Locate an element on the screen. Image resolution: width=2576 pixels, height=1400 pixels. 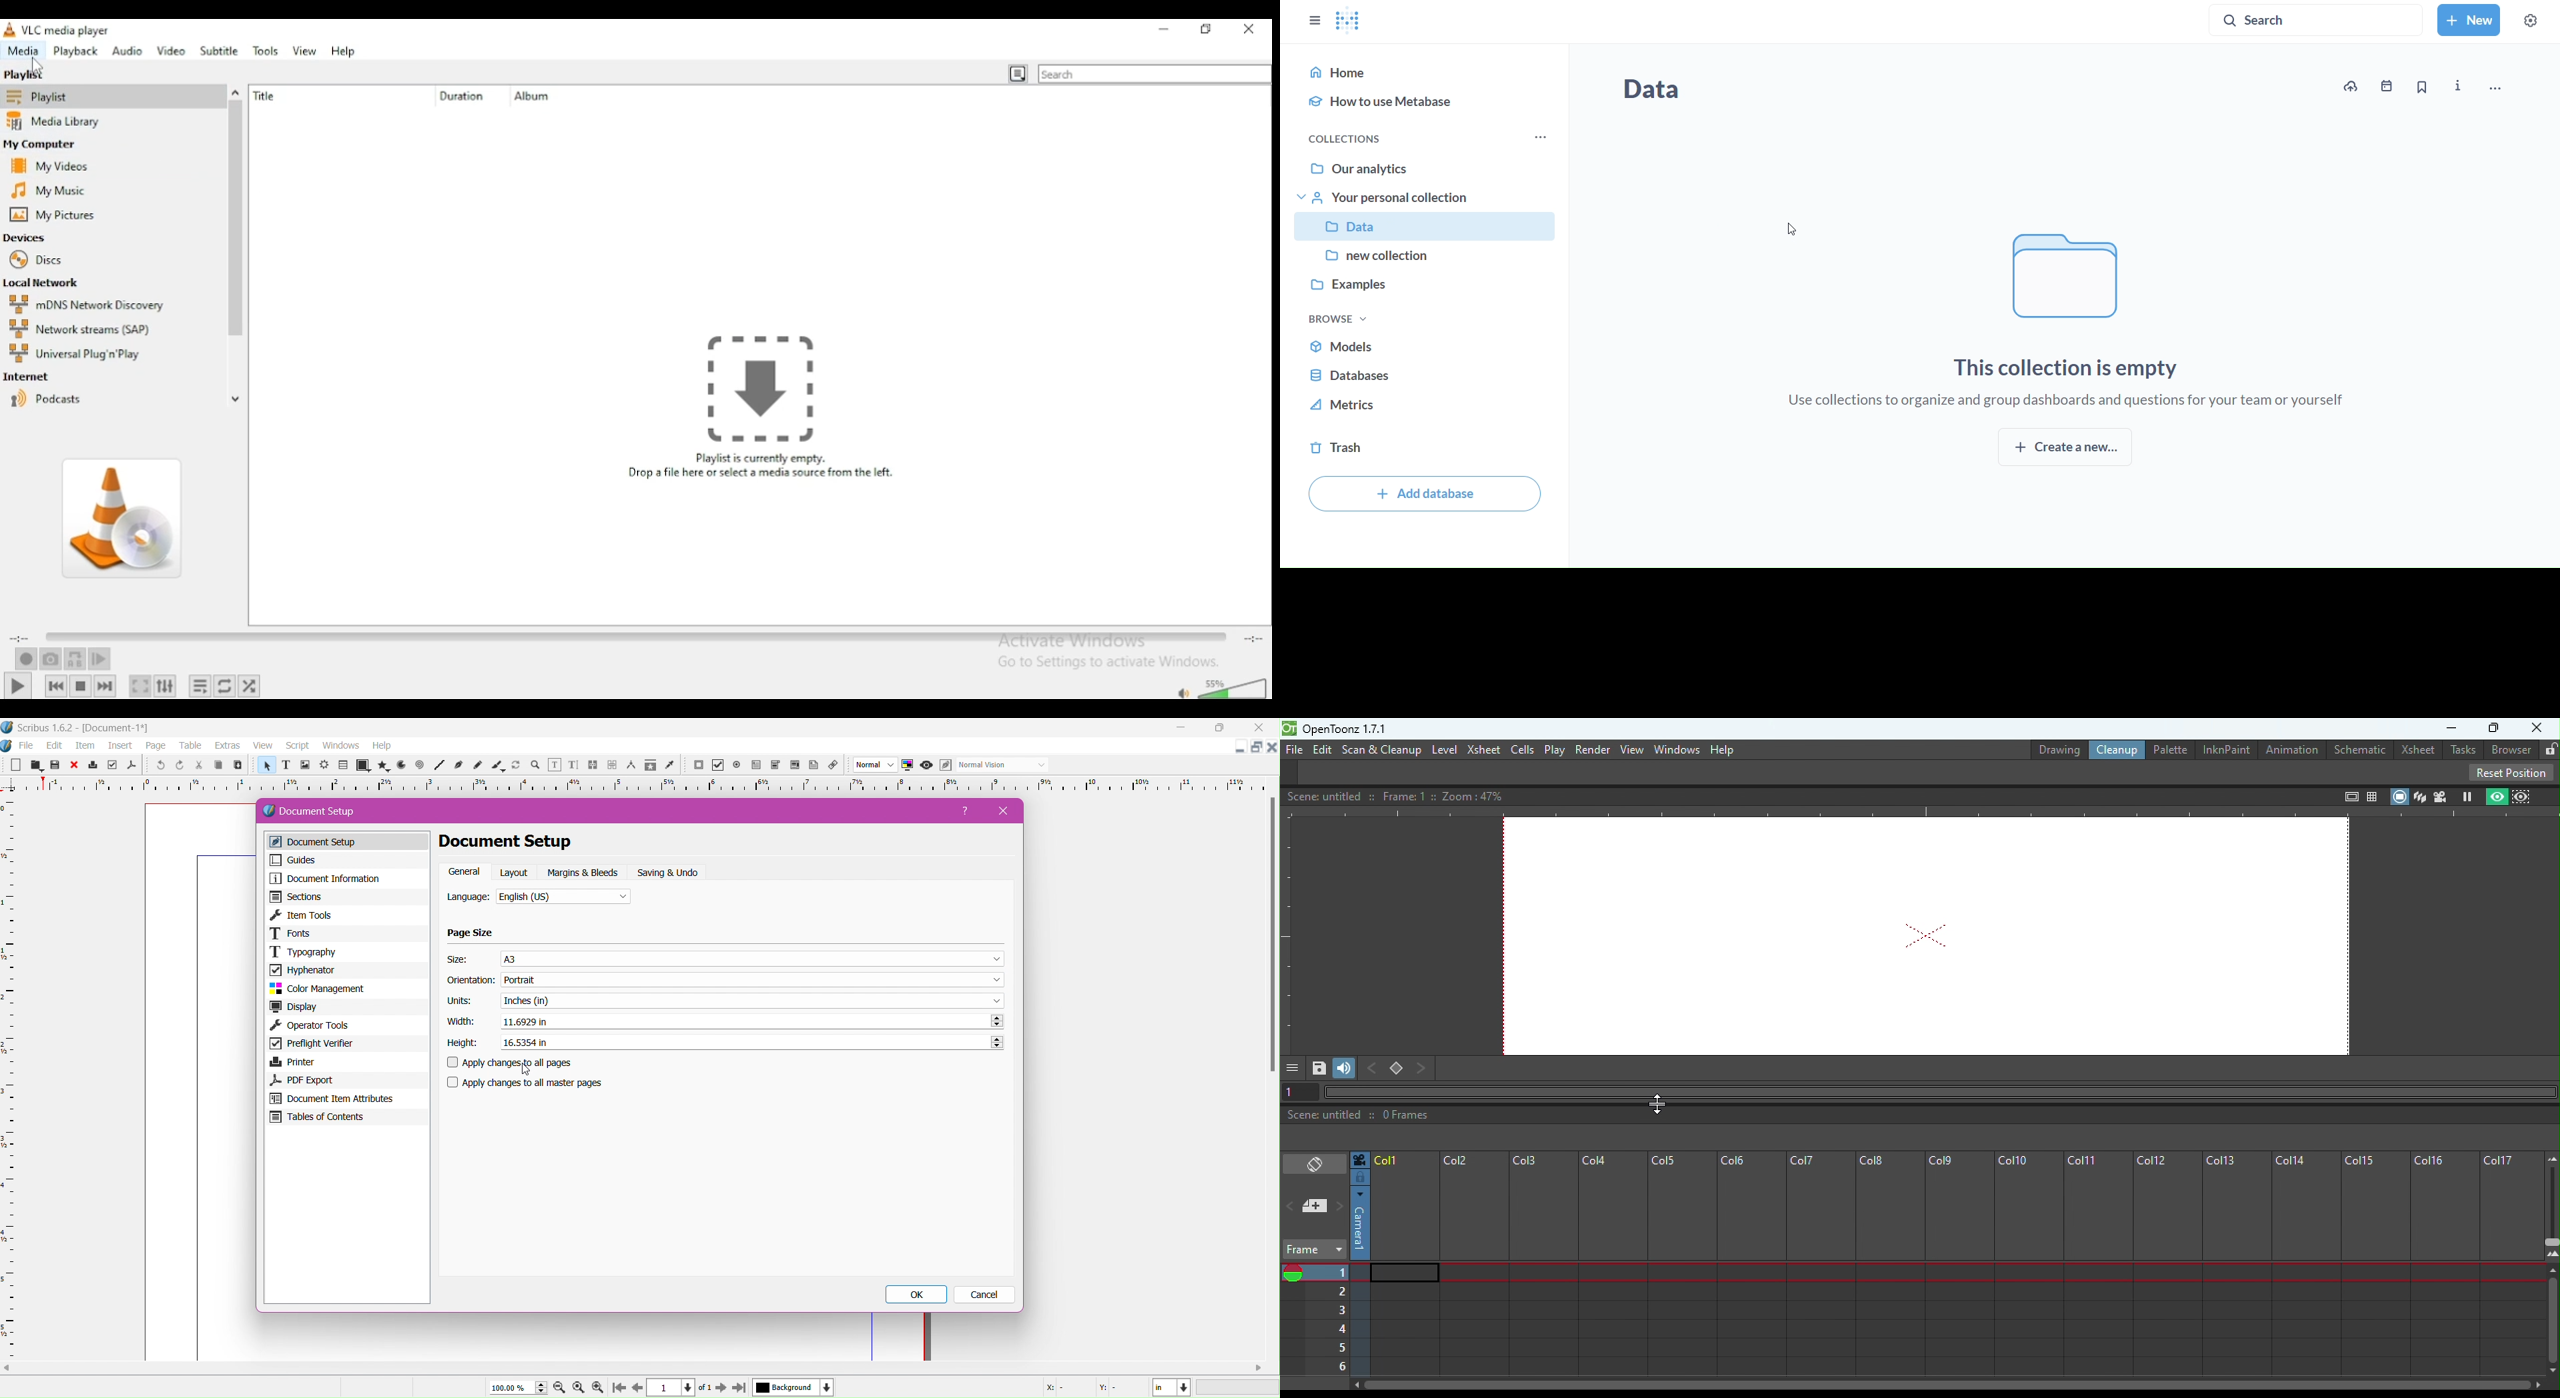
title is located at coordinates (323, 94).